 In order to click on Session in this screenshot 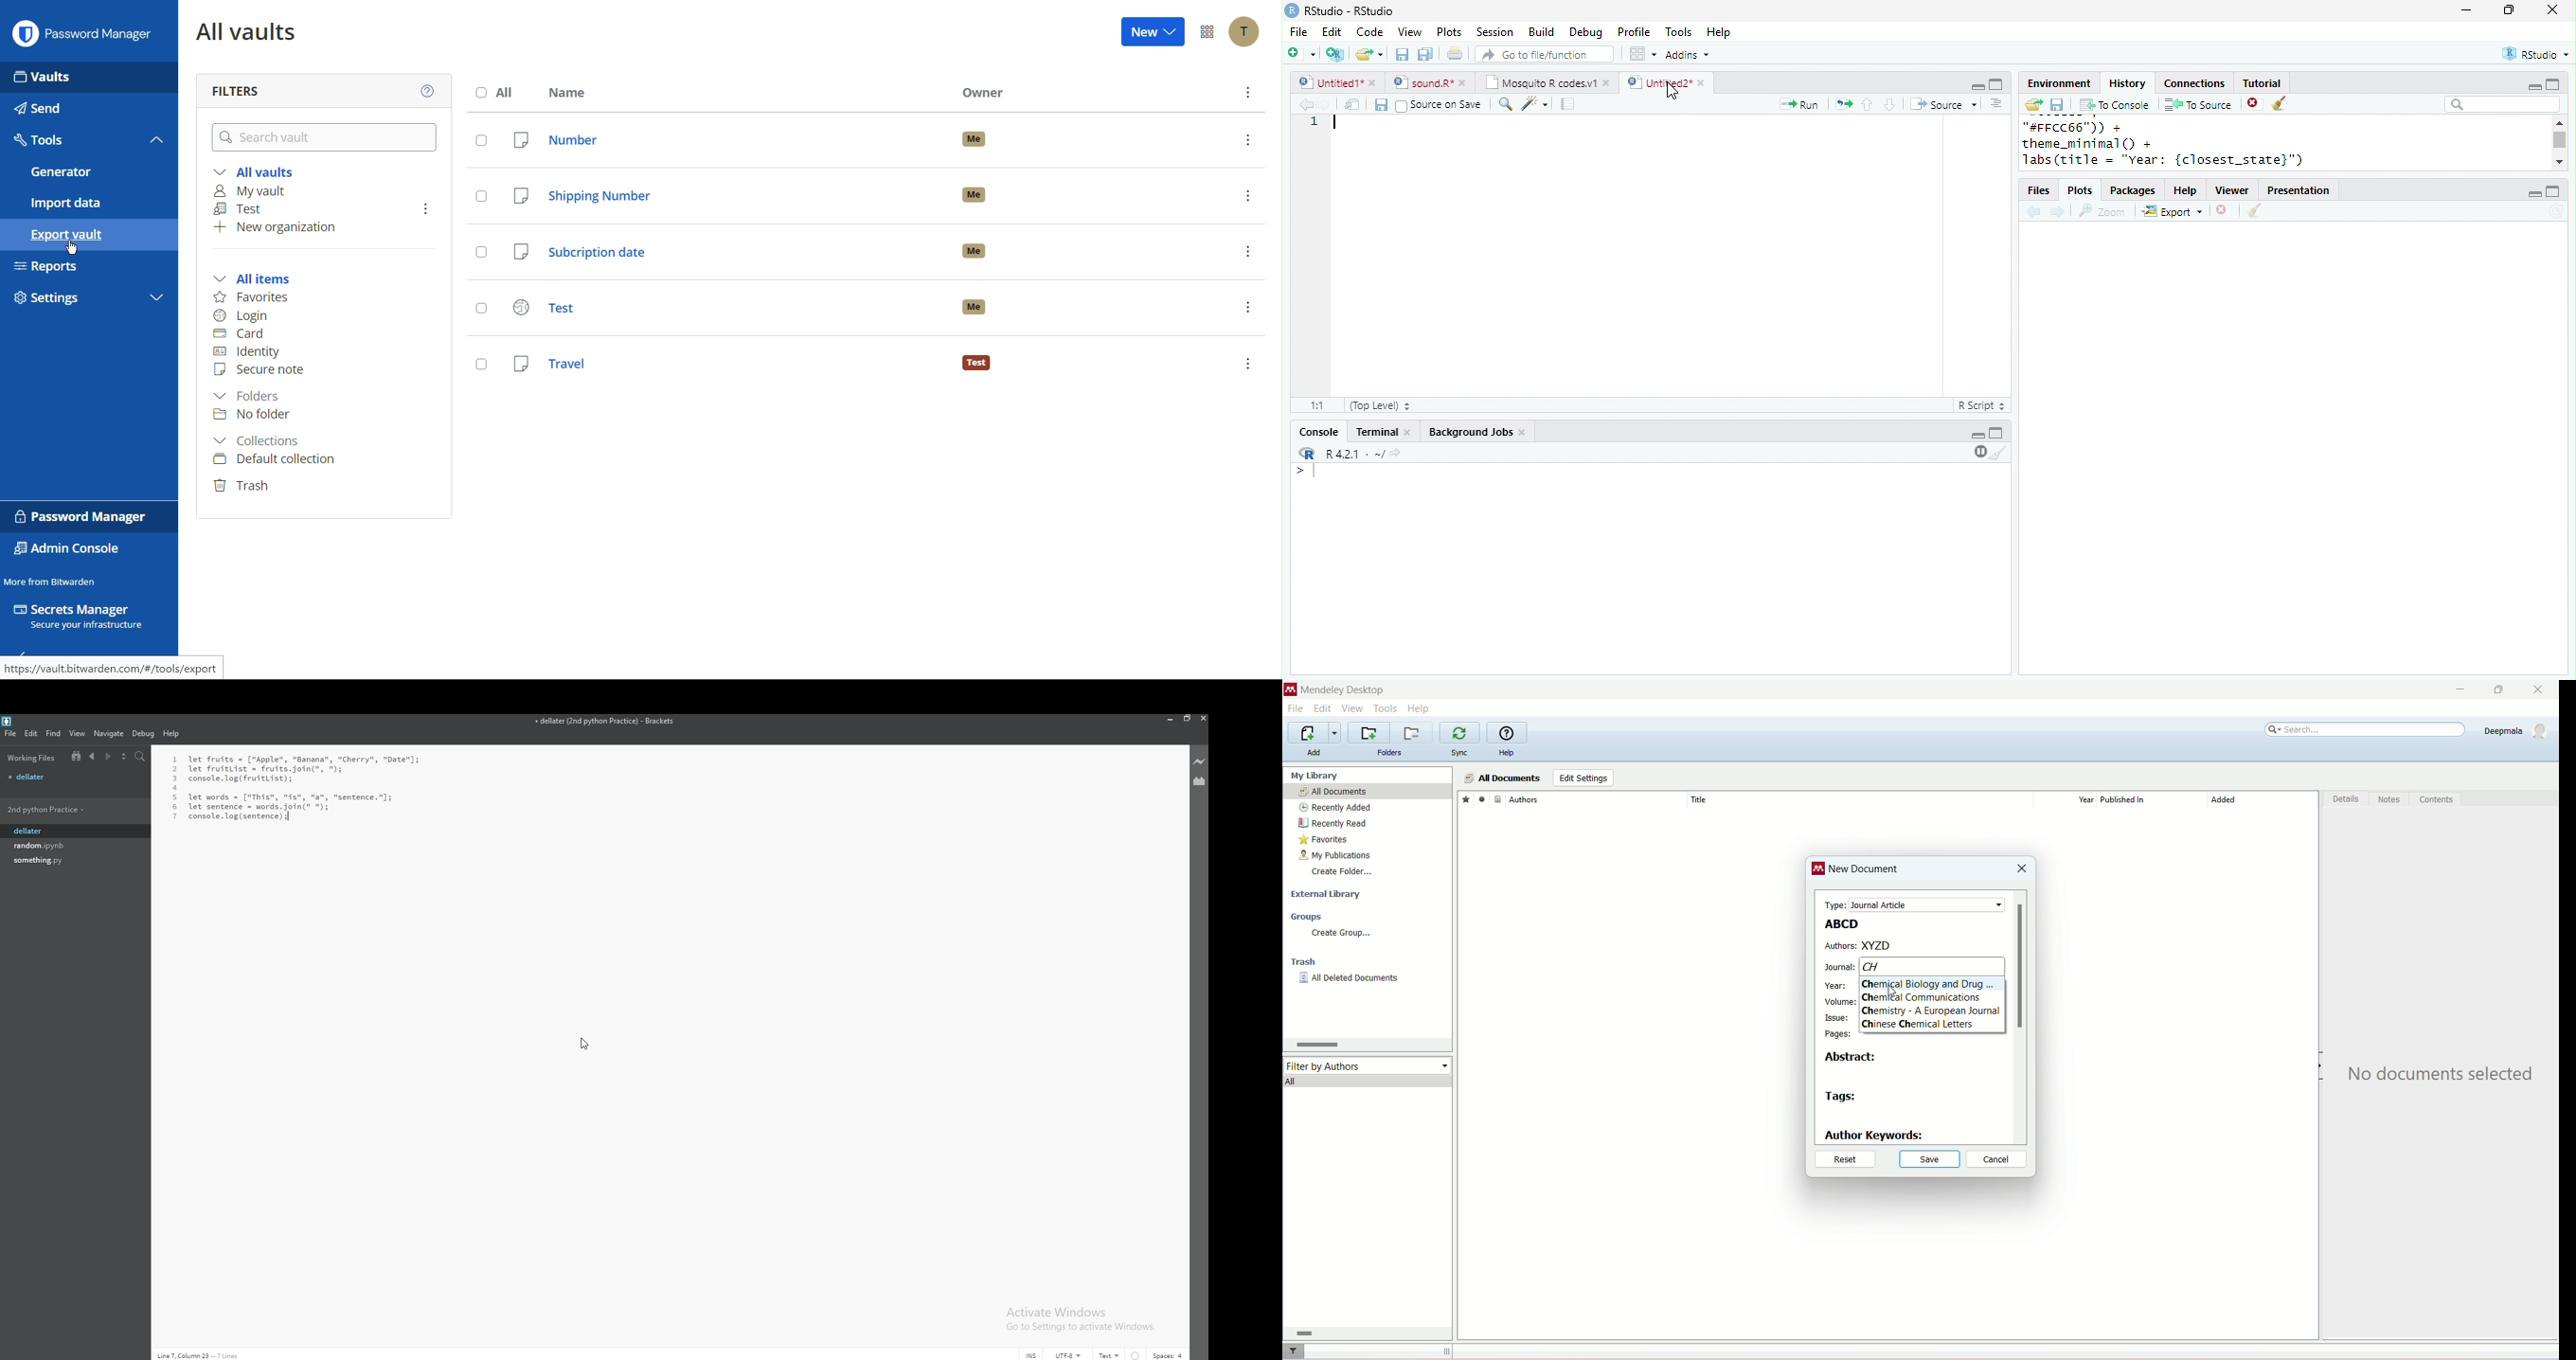, I will do `click(1494, 32)`.